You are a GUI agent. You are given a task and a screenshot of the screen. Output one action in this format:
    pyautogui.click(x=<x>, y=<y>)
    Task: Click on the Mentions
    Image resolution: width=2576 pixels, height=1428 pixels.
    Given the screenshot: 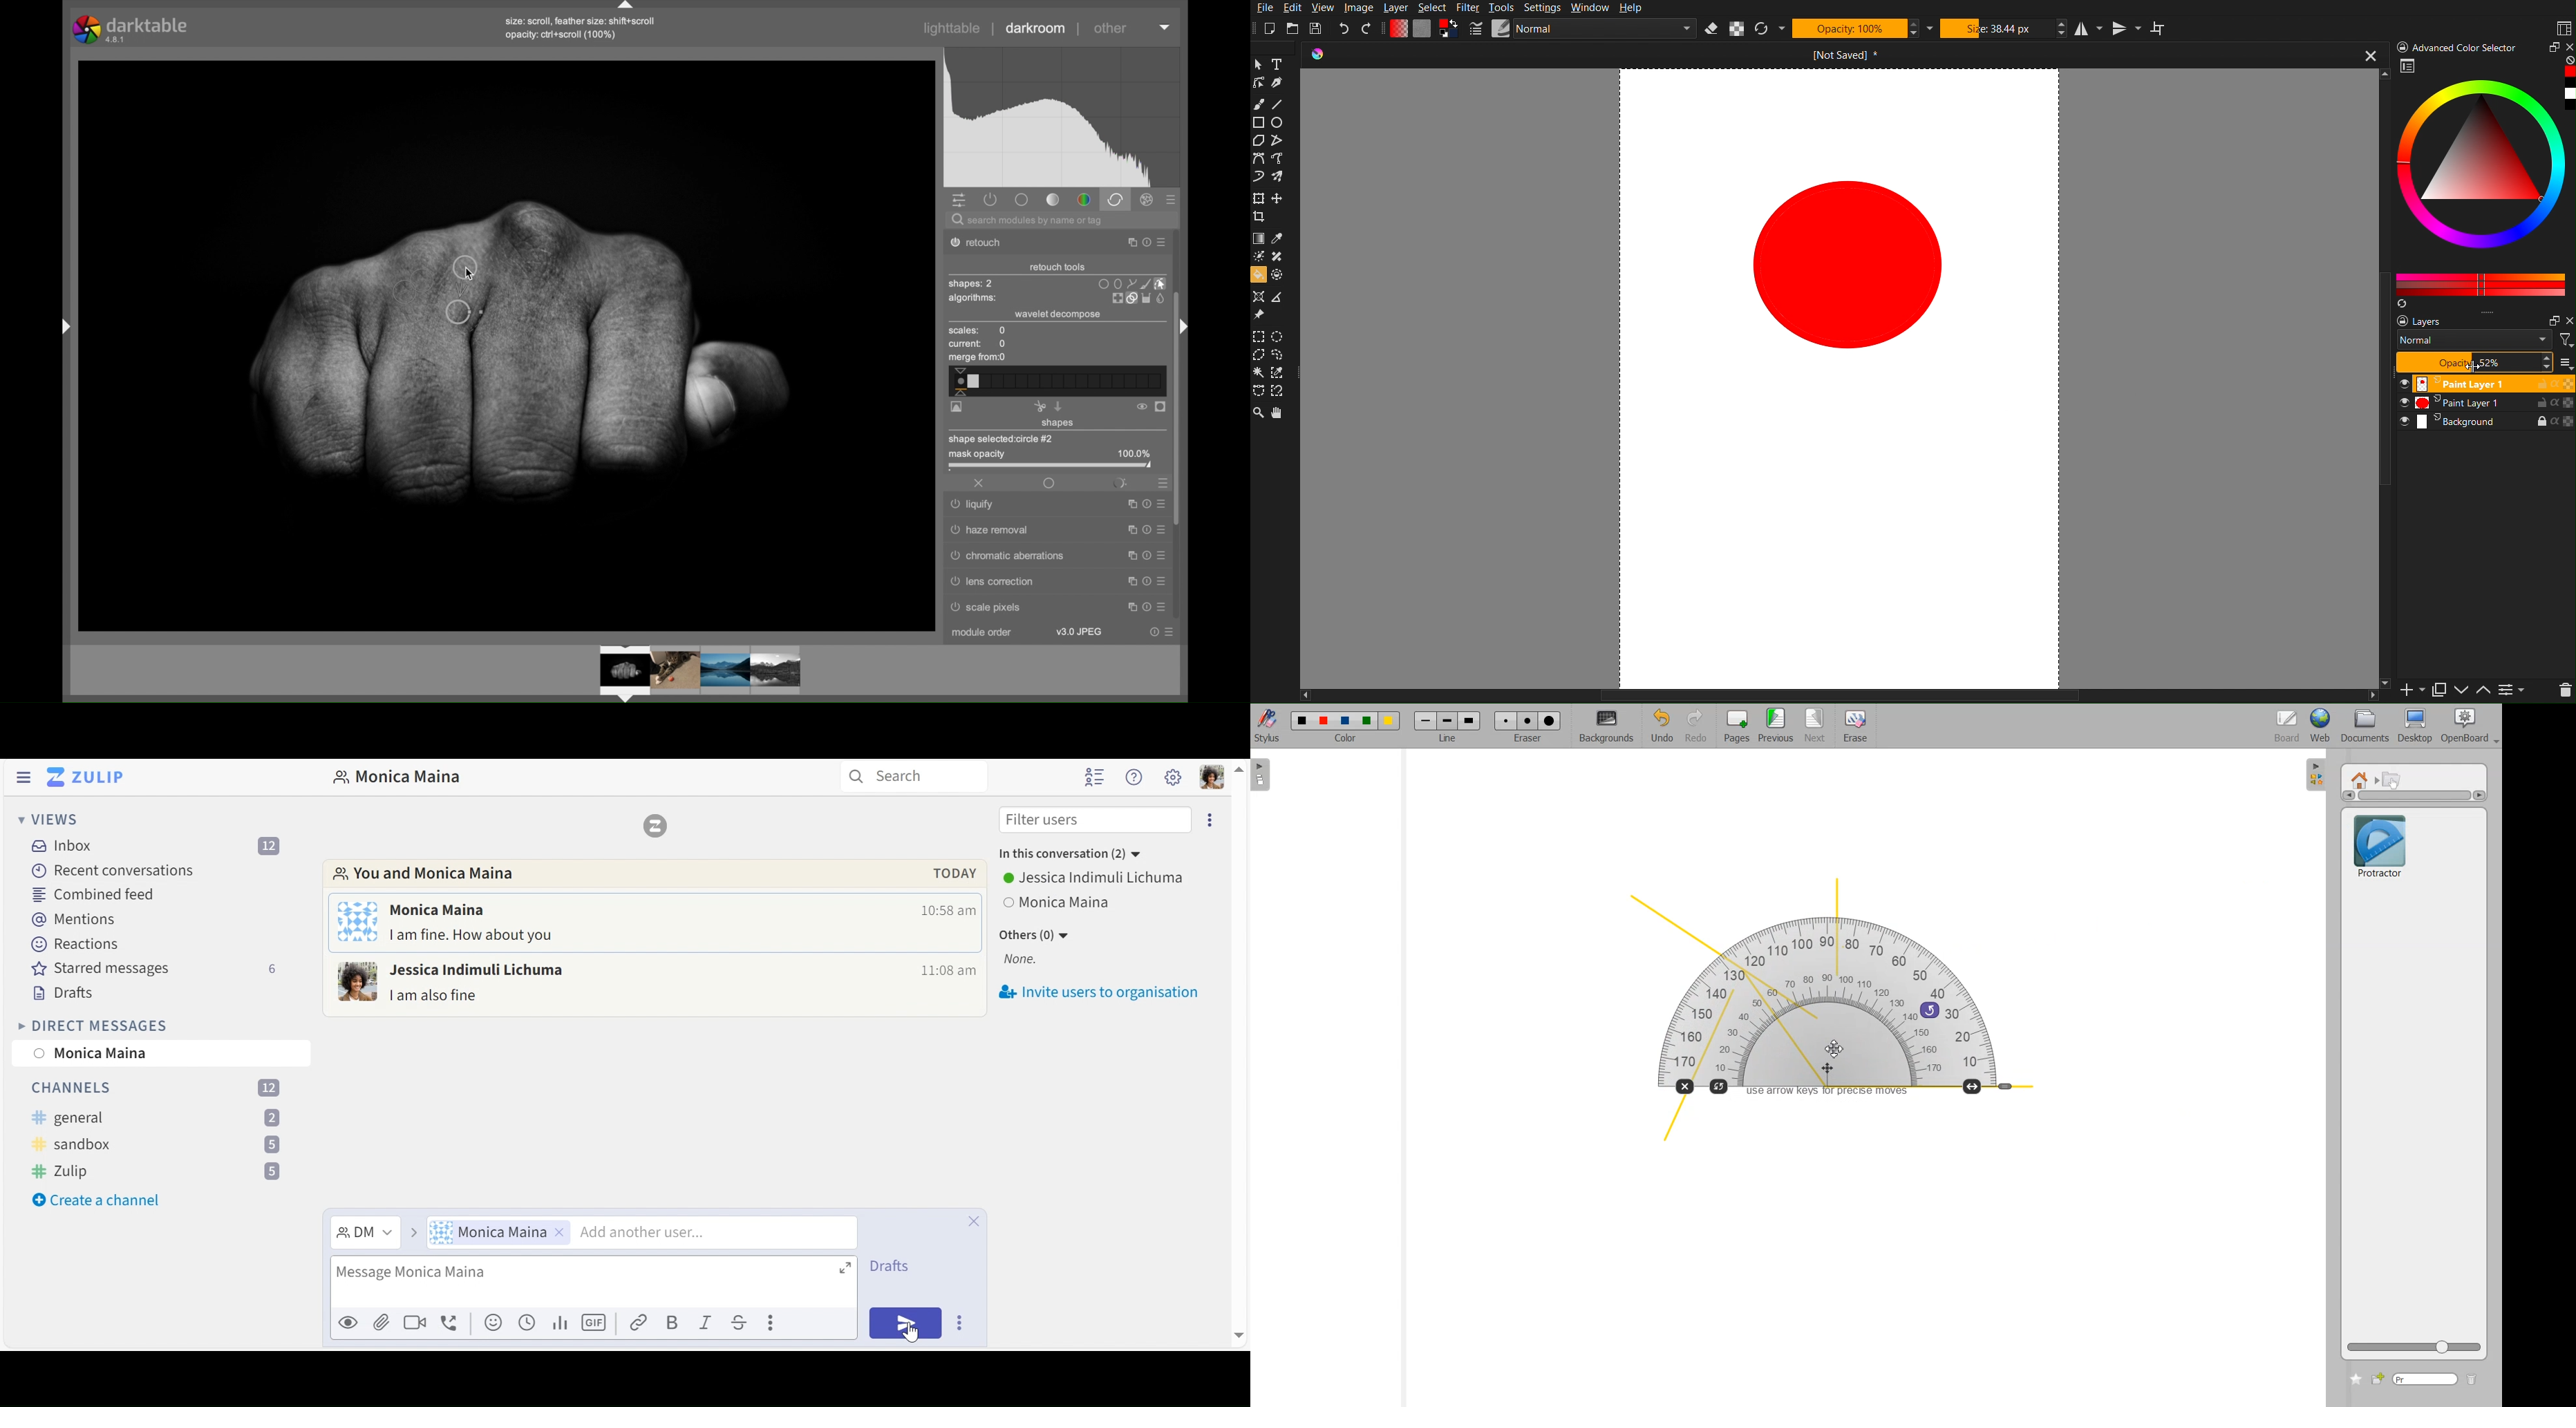 What is the action you would take?
    pyautogui.click(x=75, y=919)
    